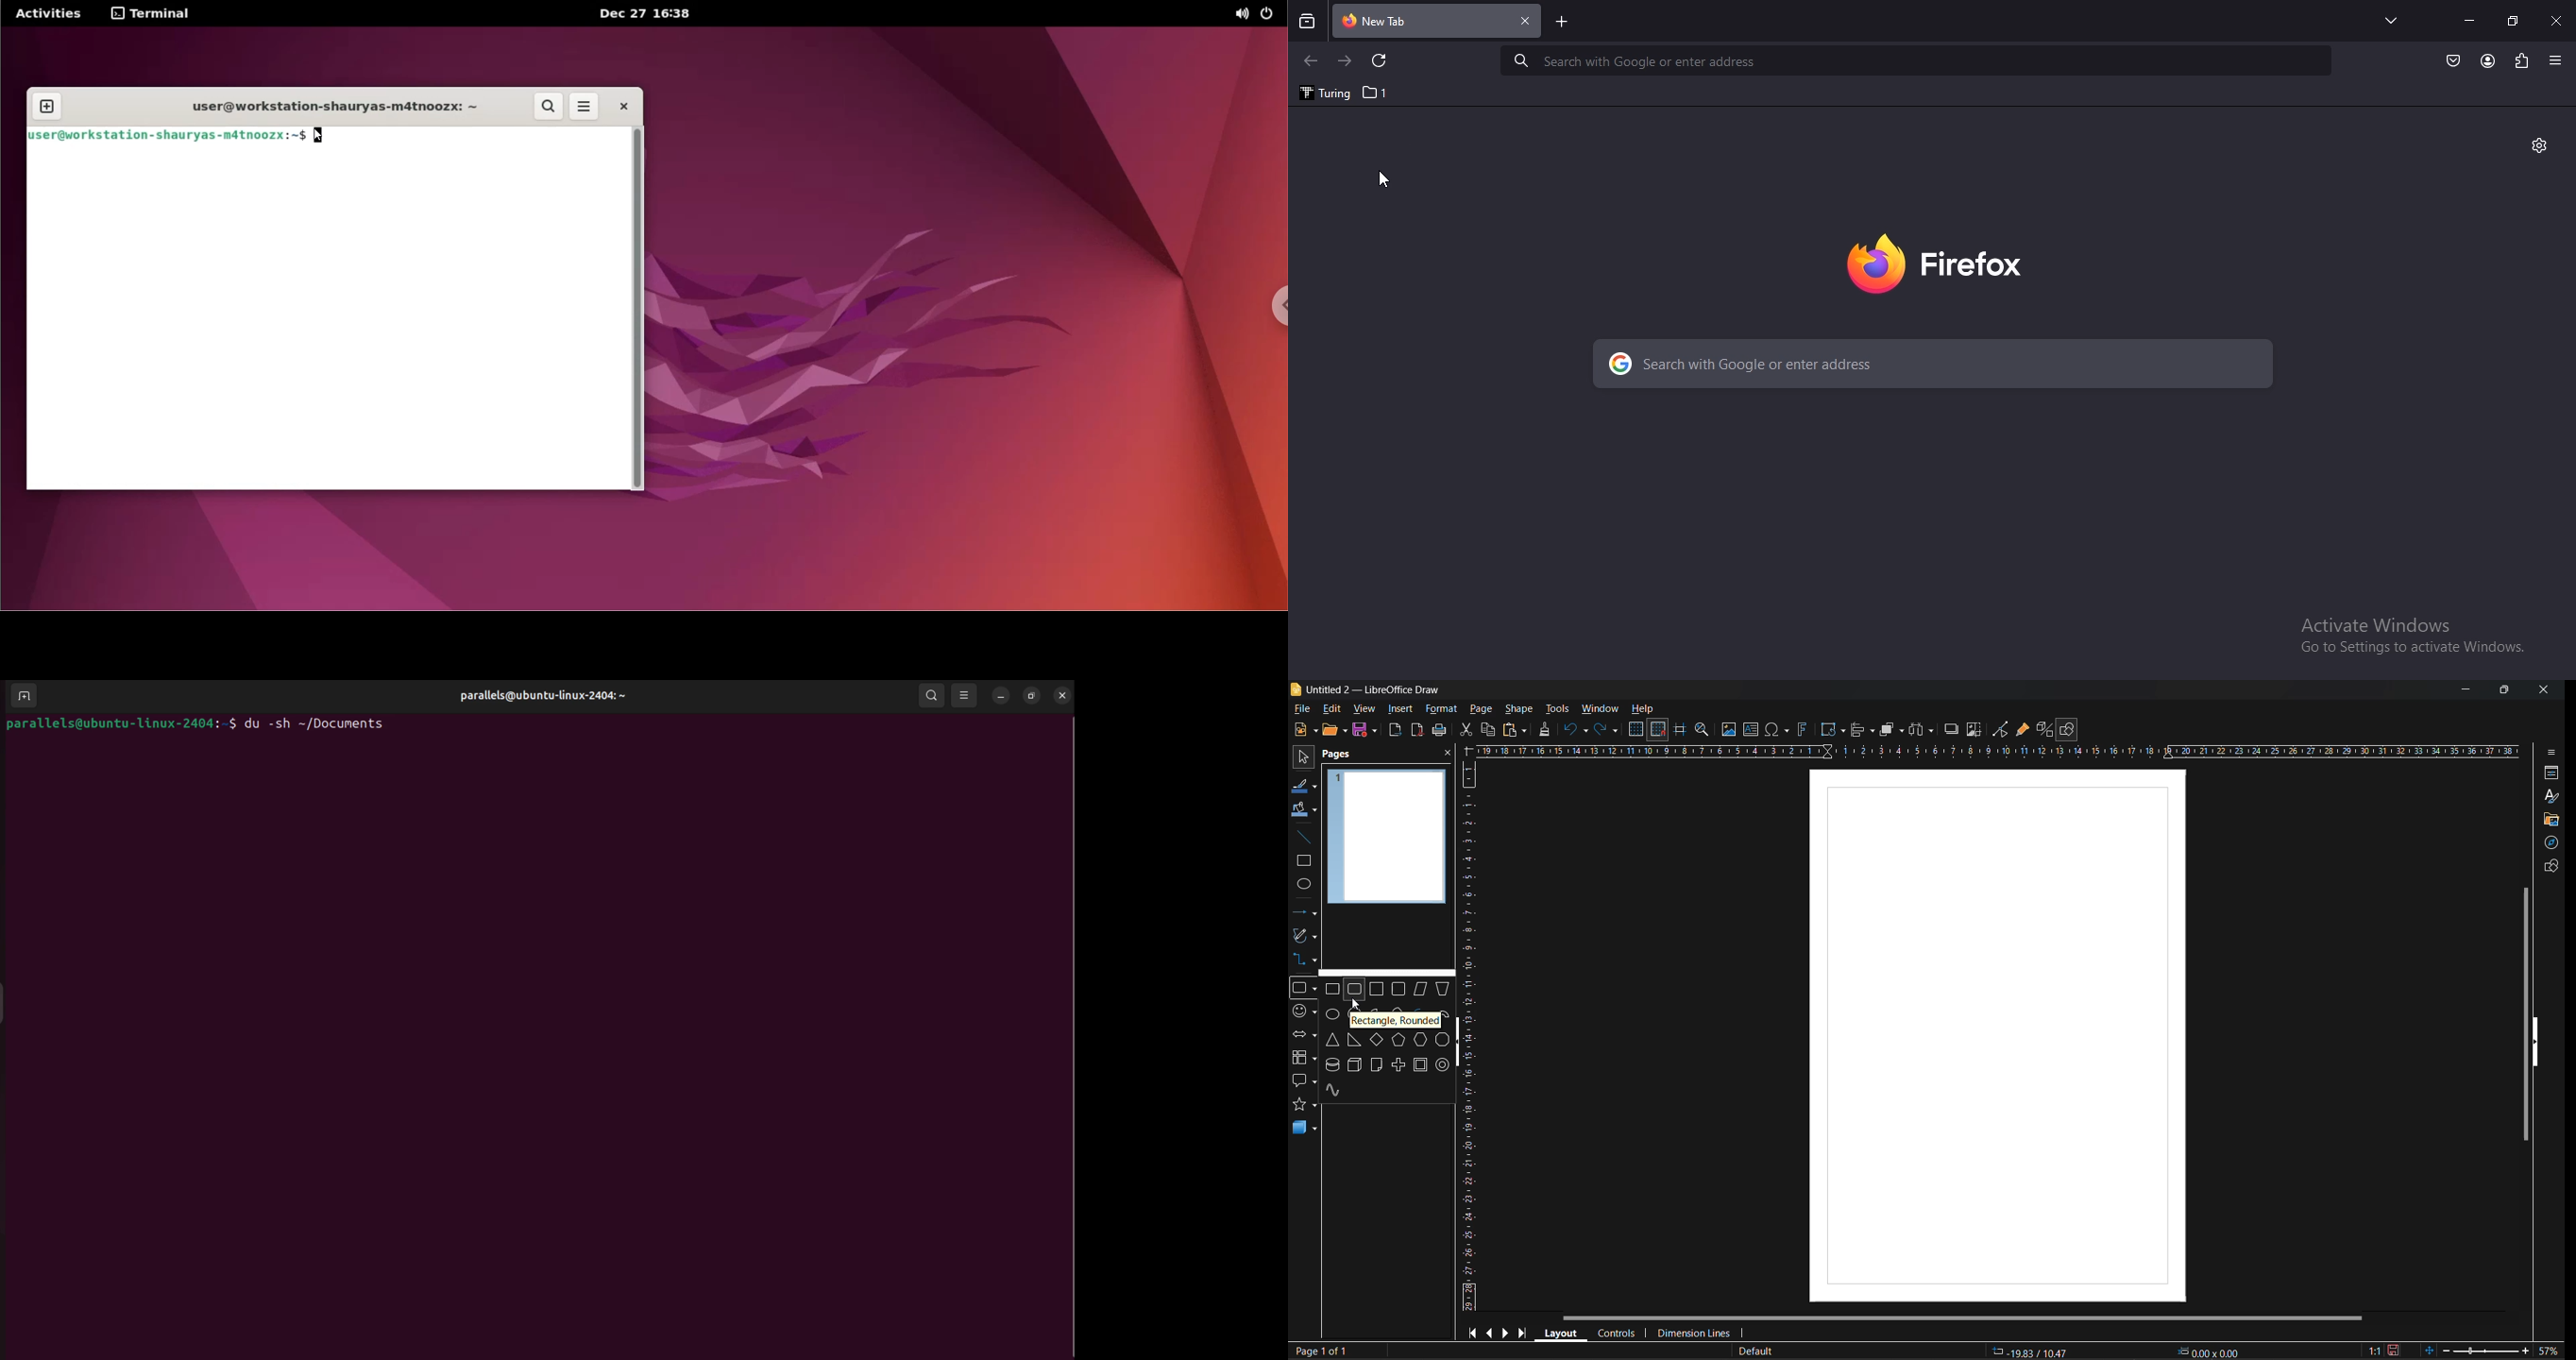 The image size is (2576, 1372). I want to click on first, so click(1471, 1332).